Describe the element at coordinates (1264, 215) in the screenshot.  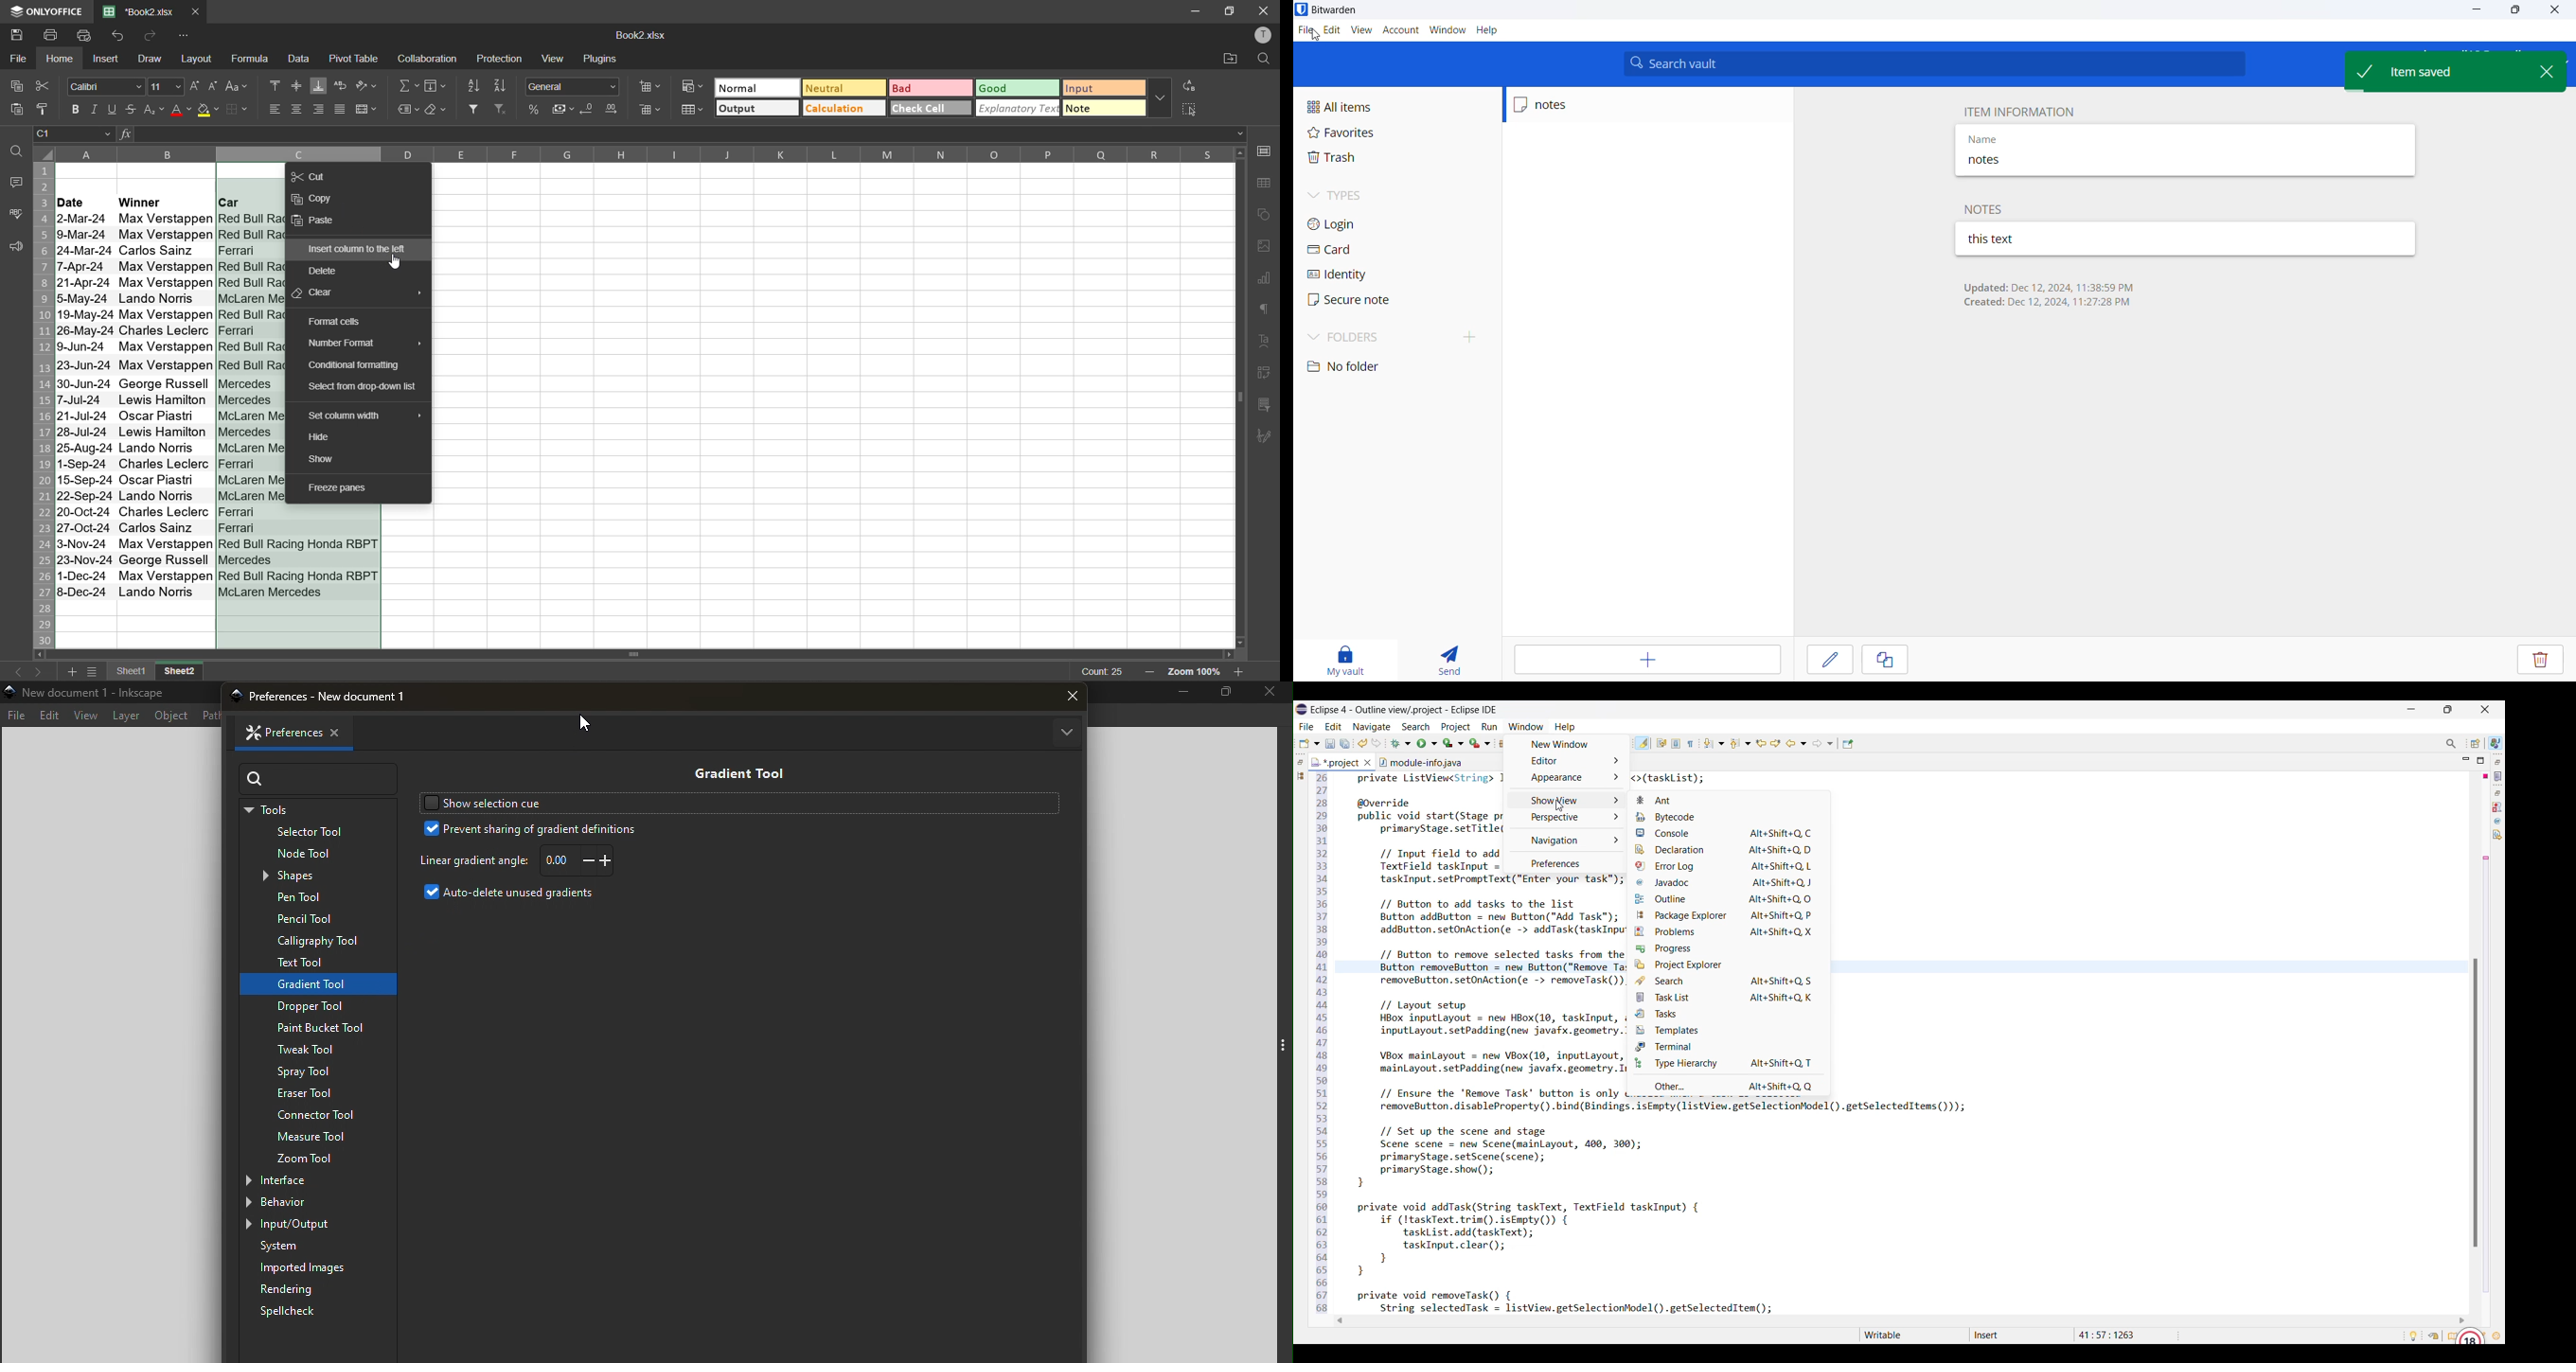
I see `shapes` at that location.